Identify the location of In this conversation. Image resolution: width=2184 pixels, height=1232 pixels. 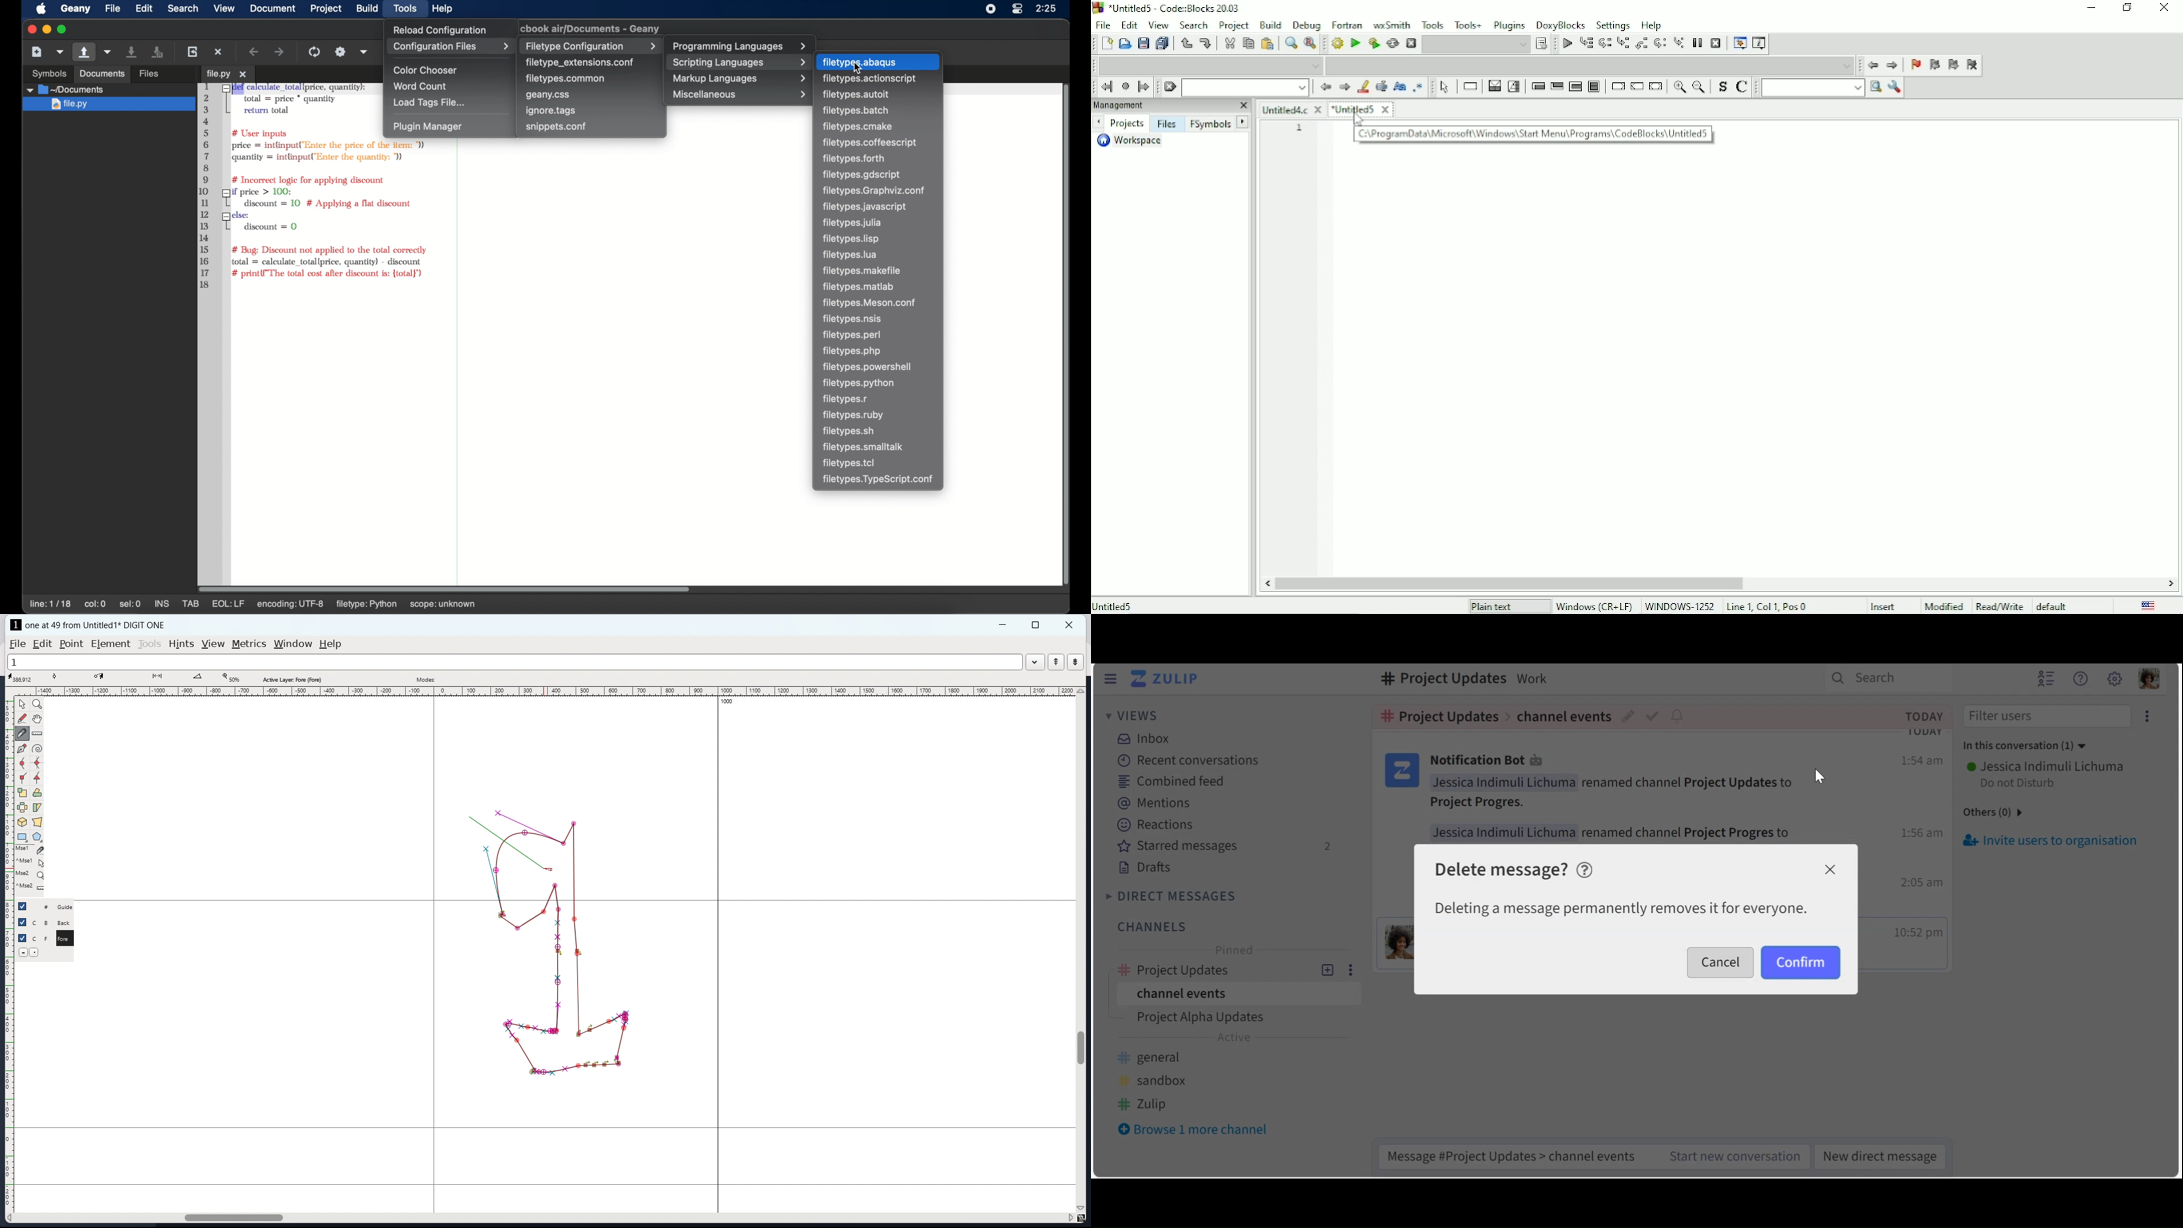
(2031, 746).